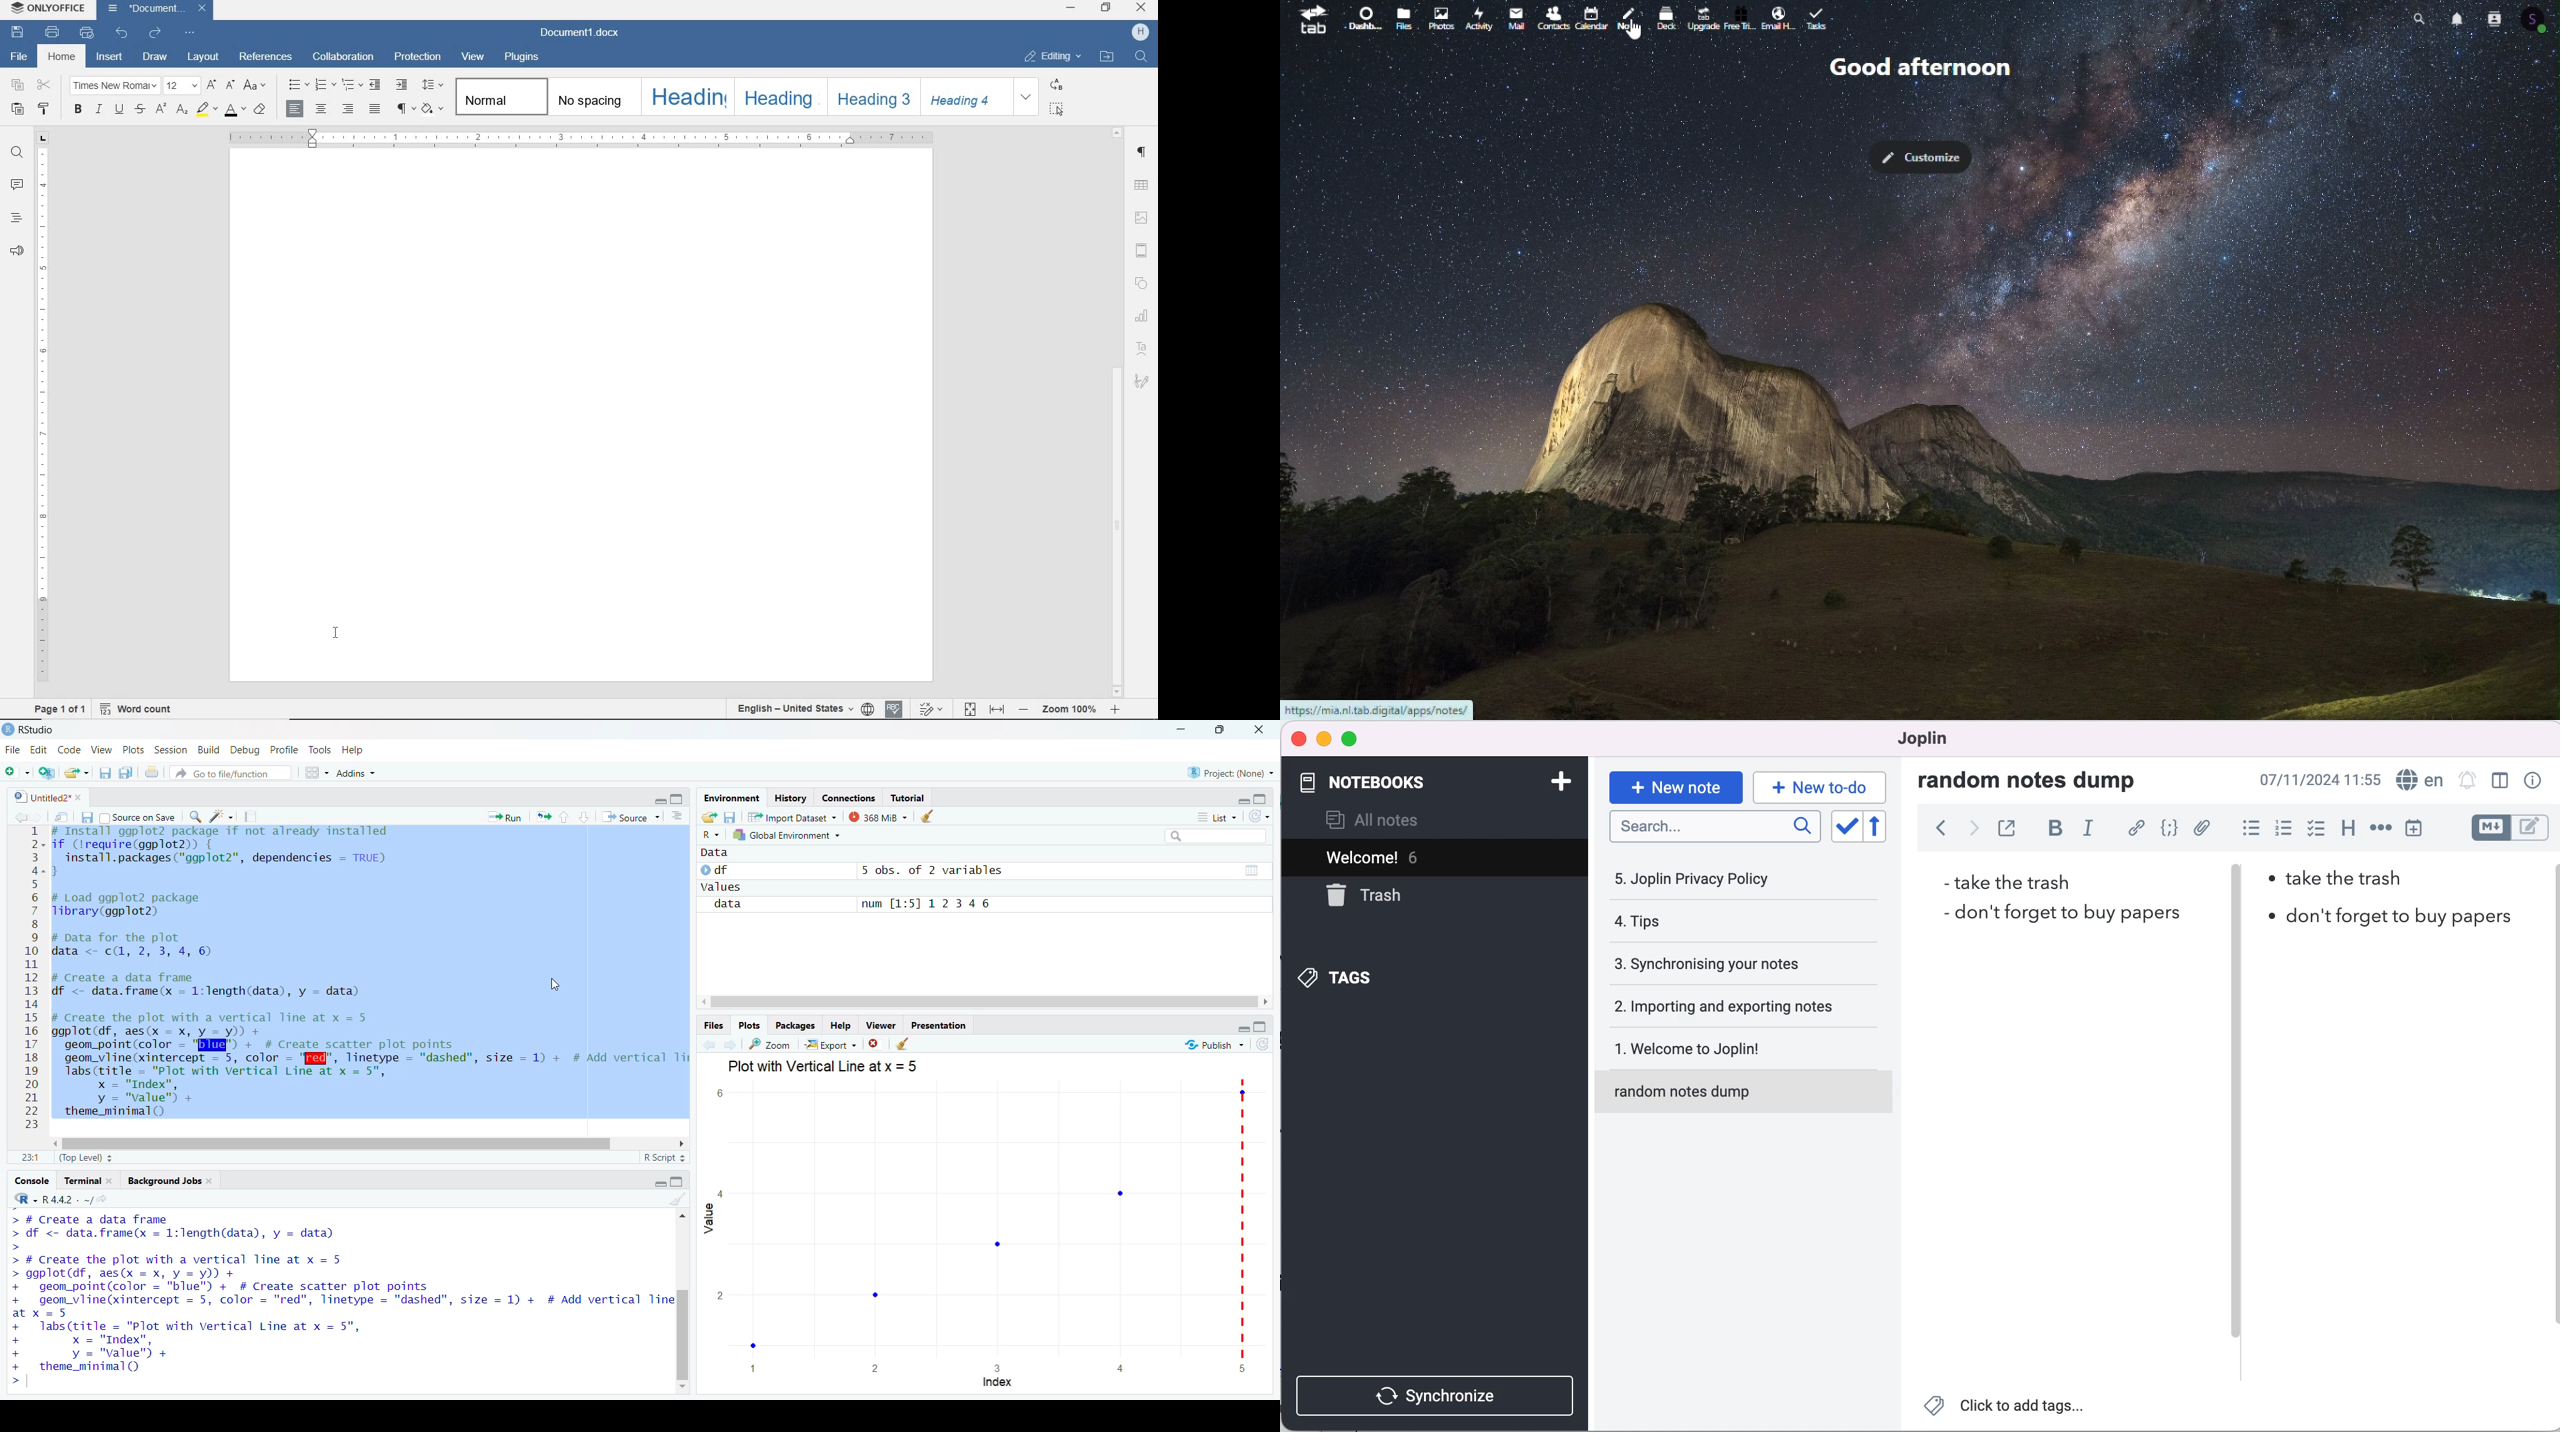  I want to click on | Debug, so click(247, 751).